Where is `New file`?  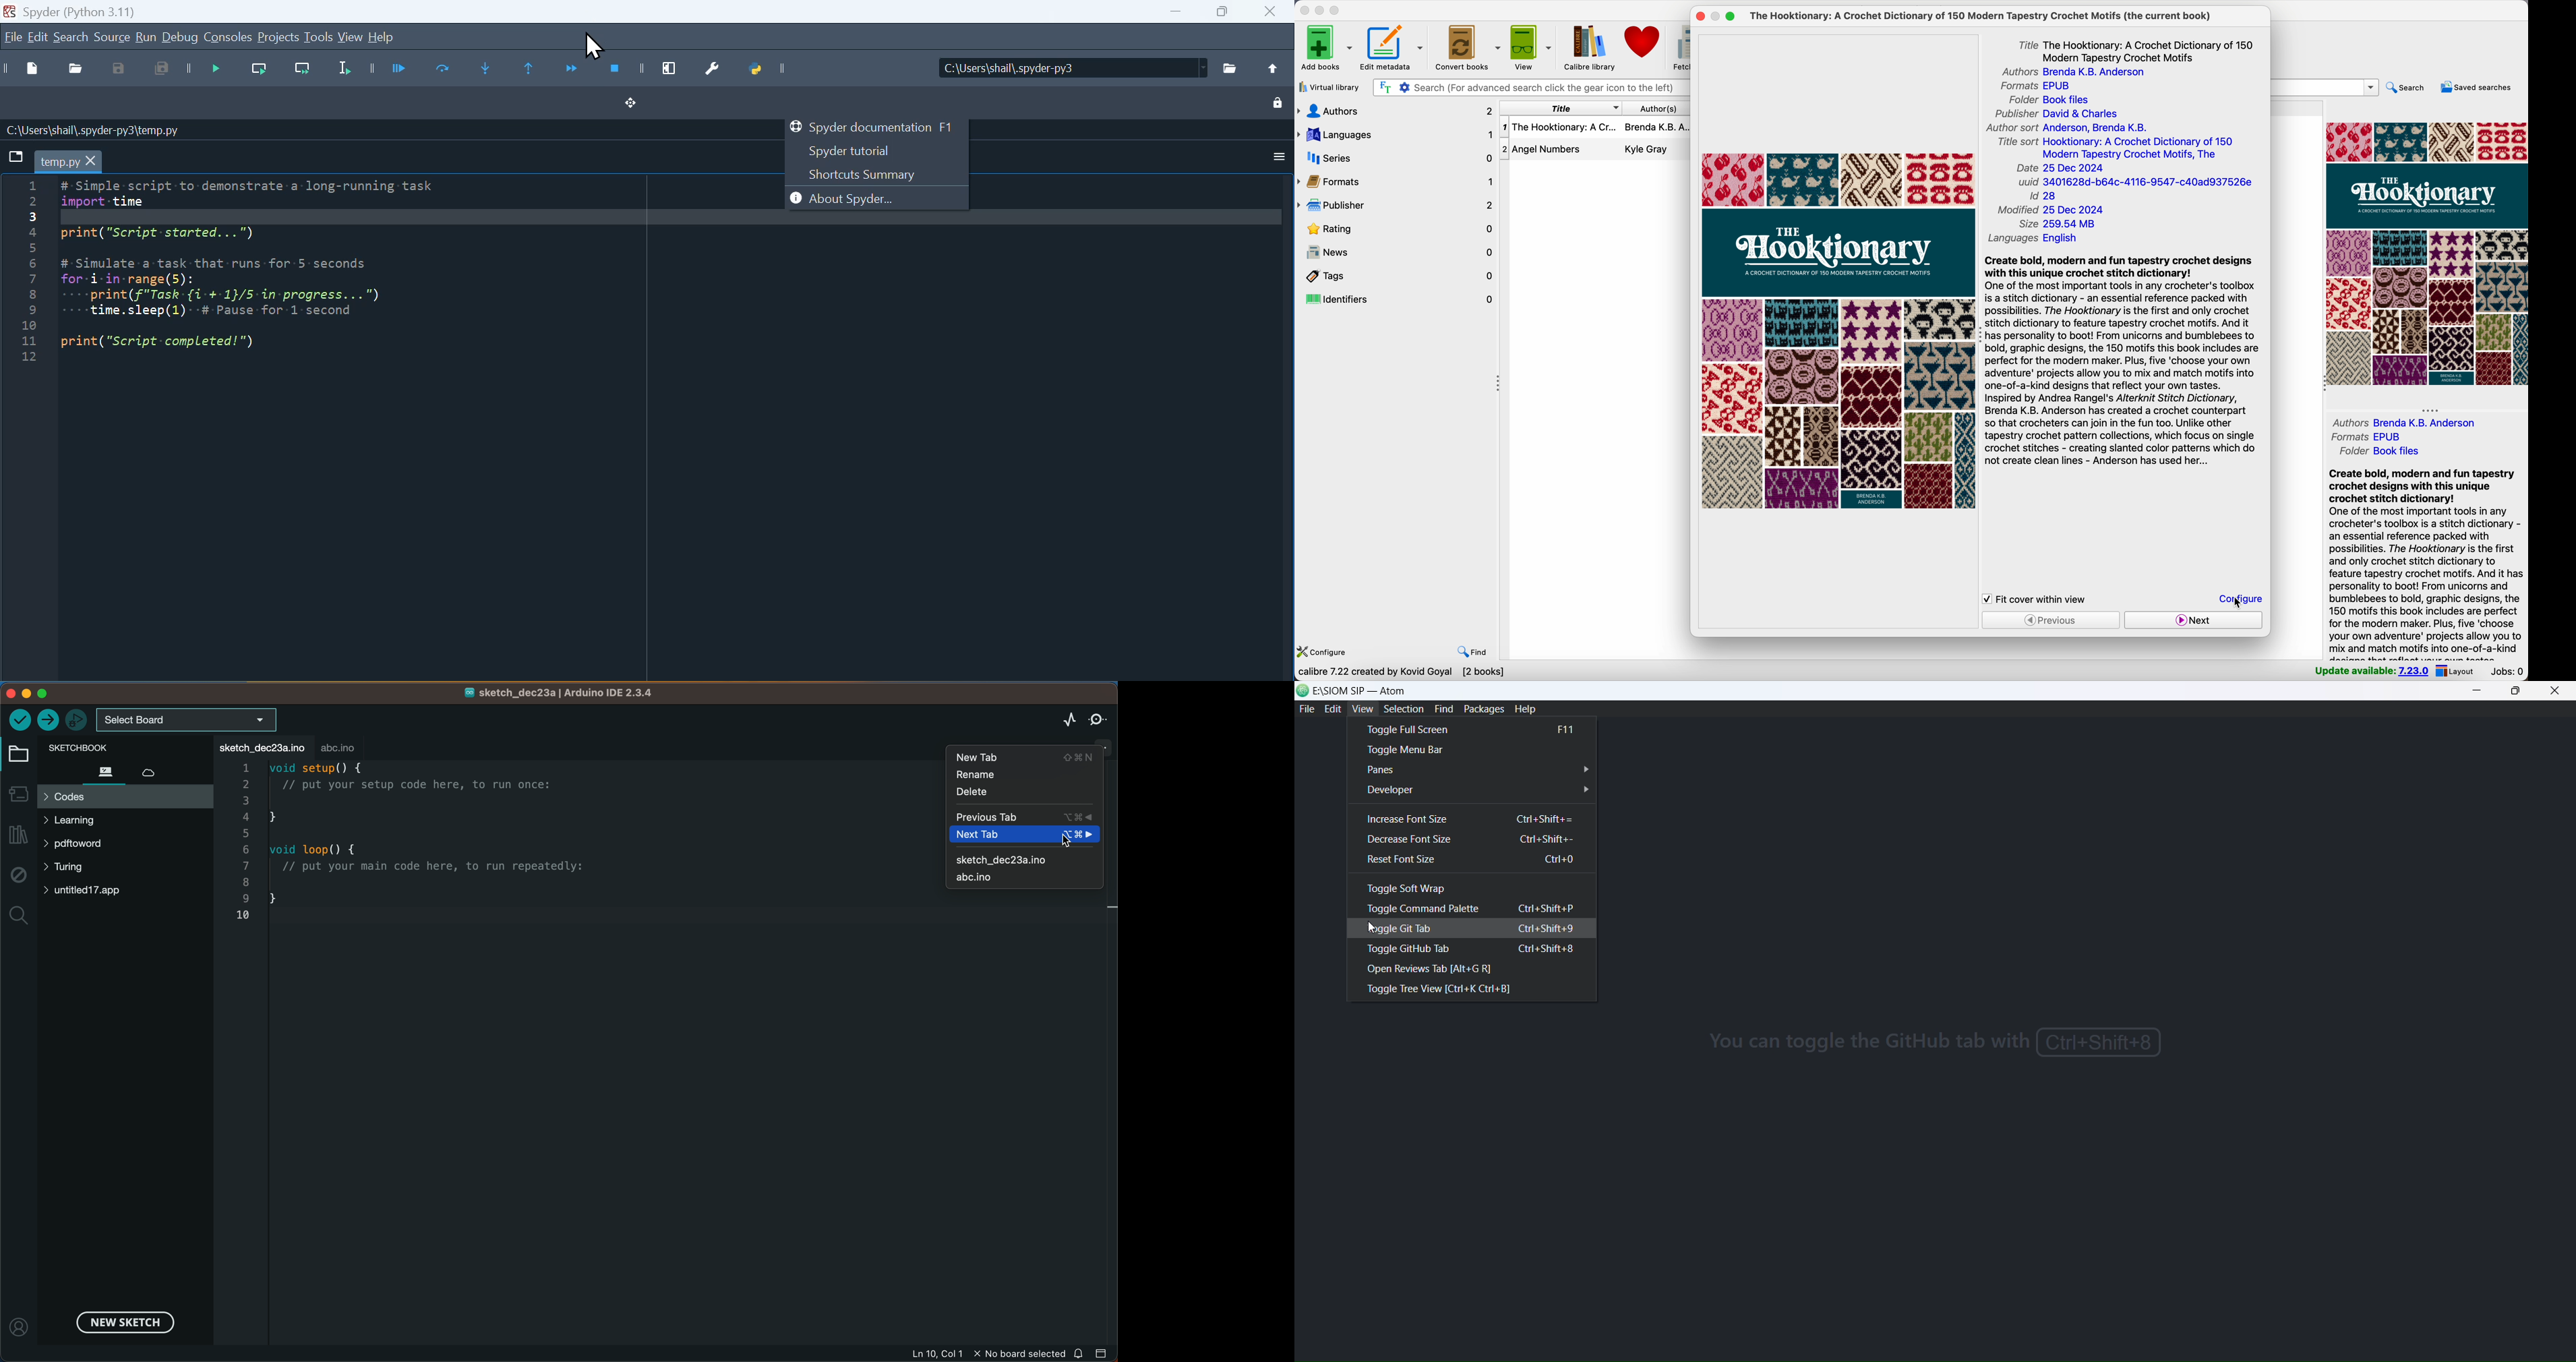
New file is located at coordinates (25, 71).